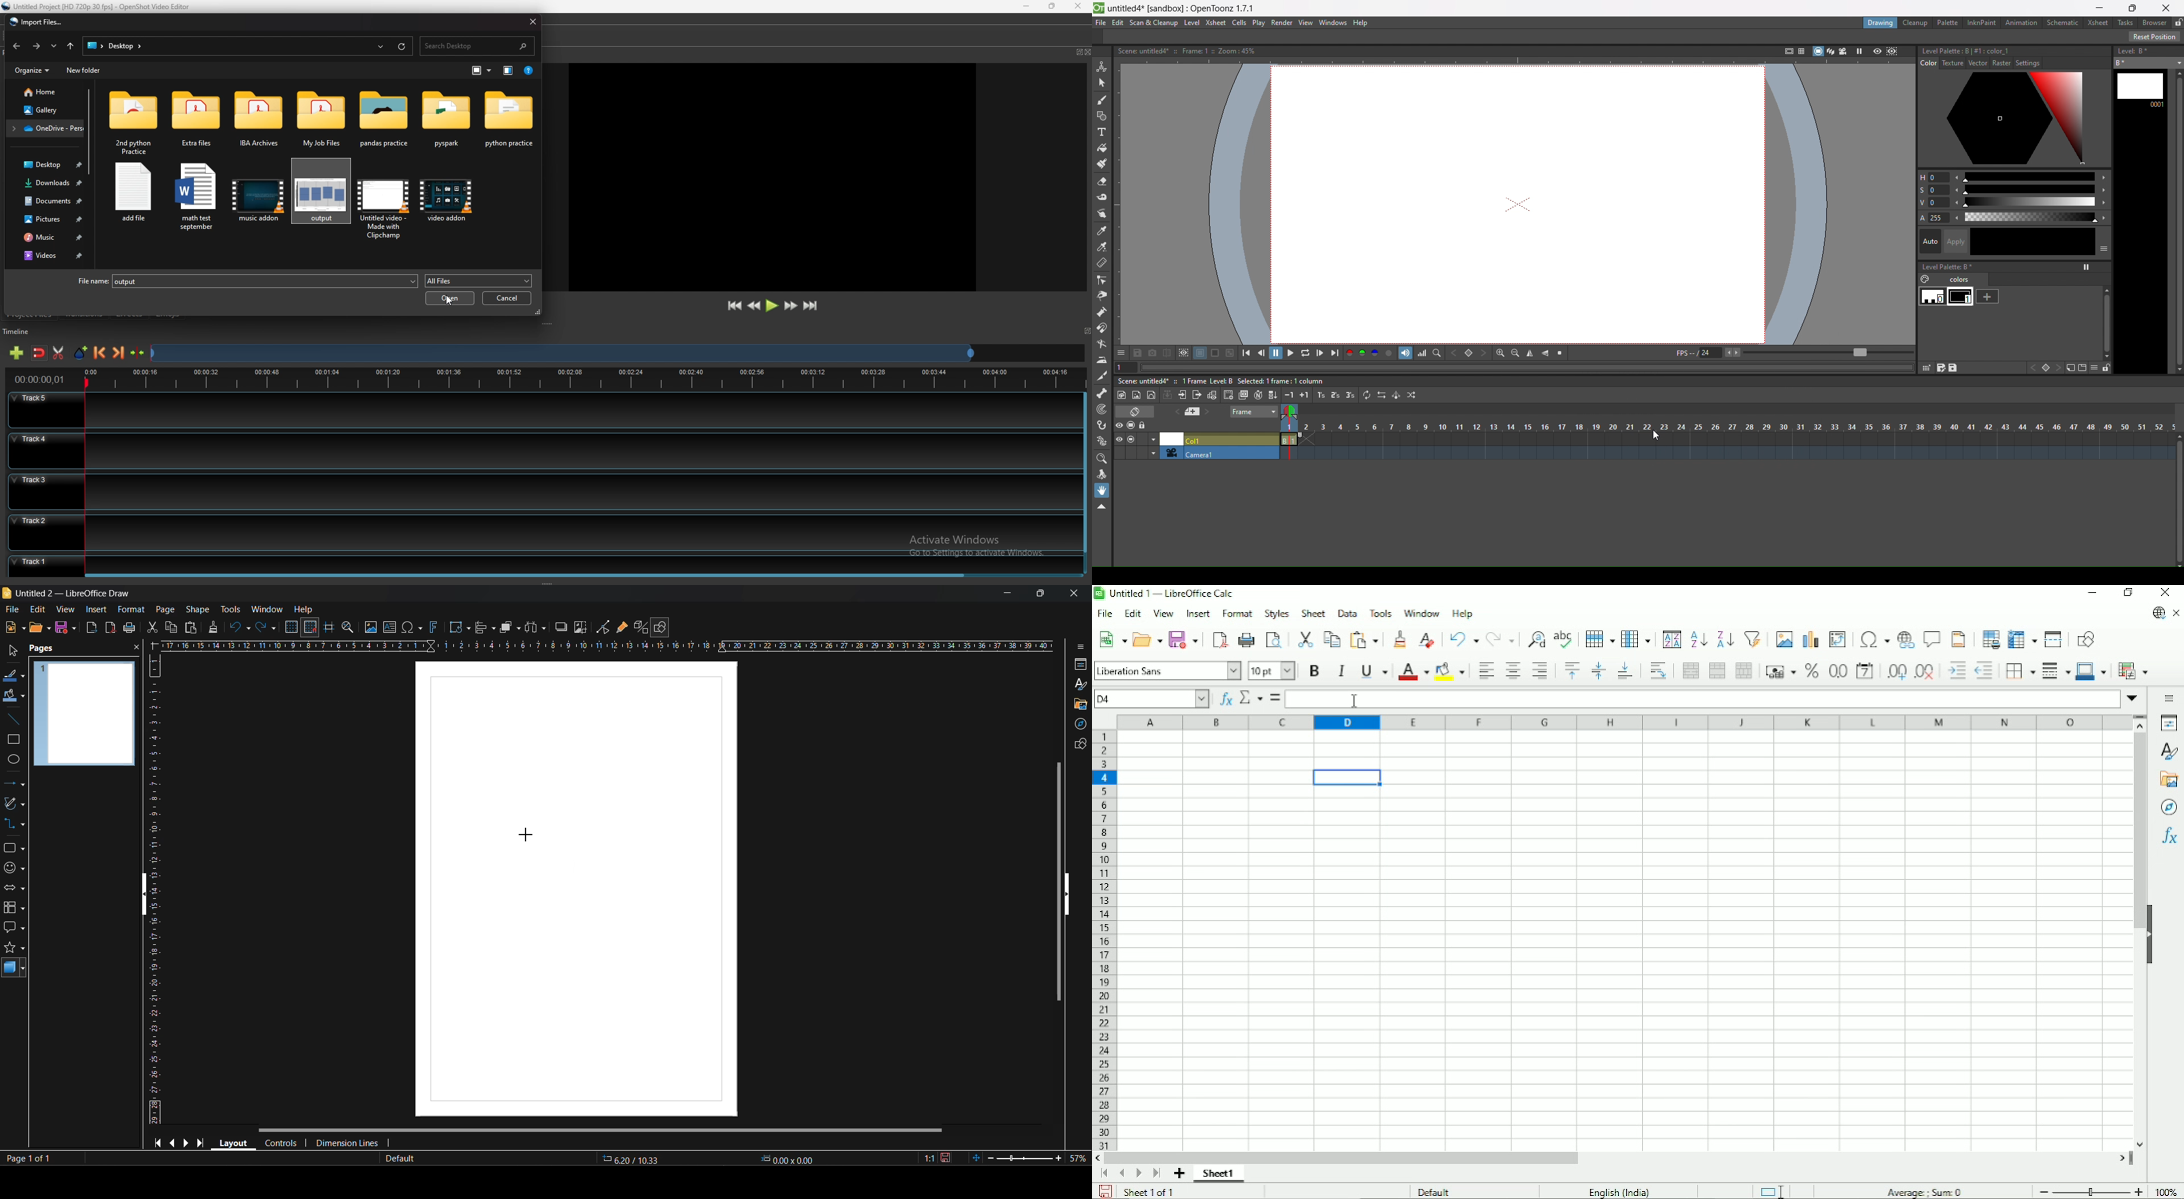 This screenshot has height=1204, width=2184. Describe the element at coordinates (2015, 119) in the screenshot. I see `image` at that location.